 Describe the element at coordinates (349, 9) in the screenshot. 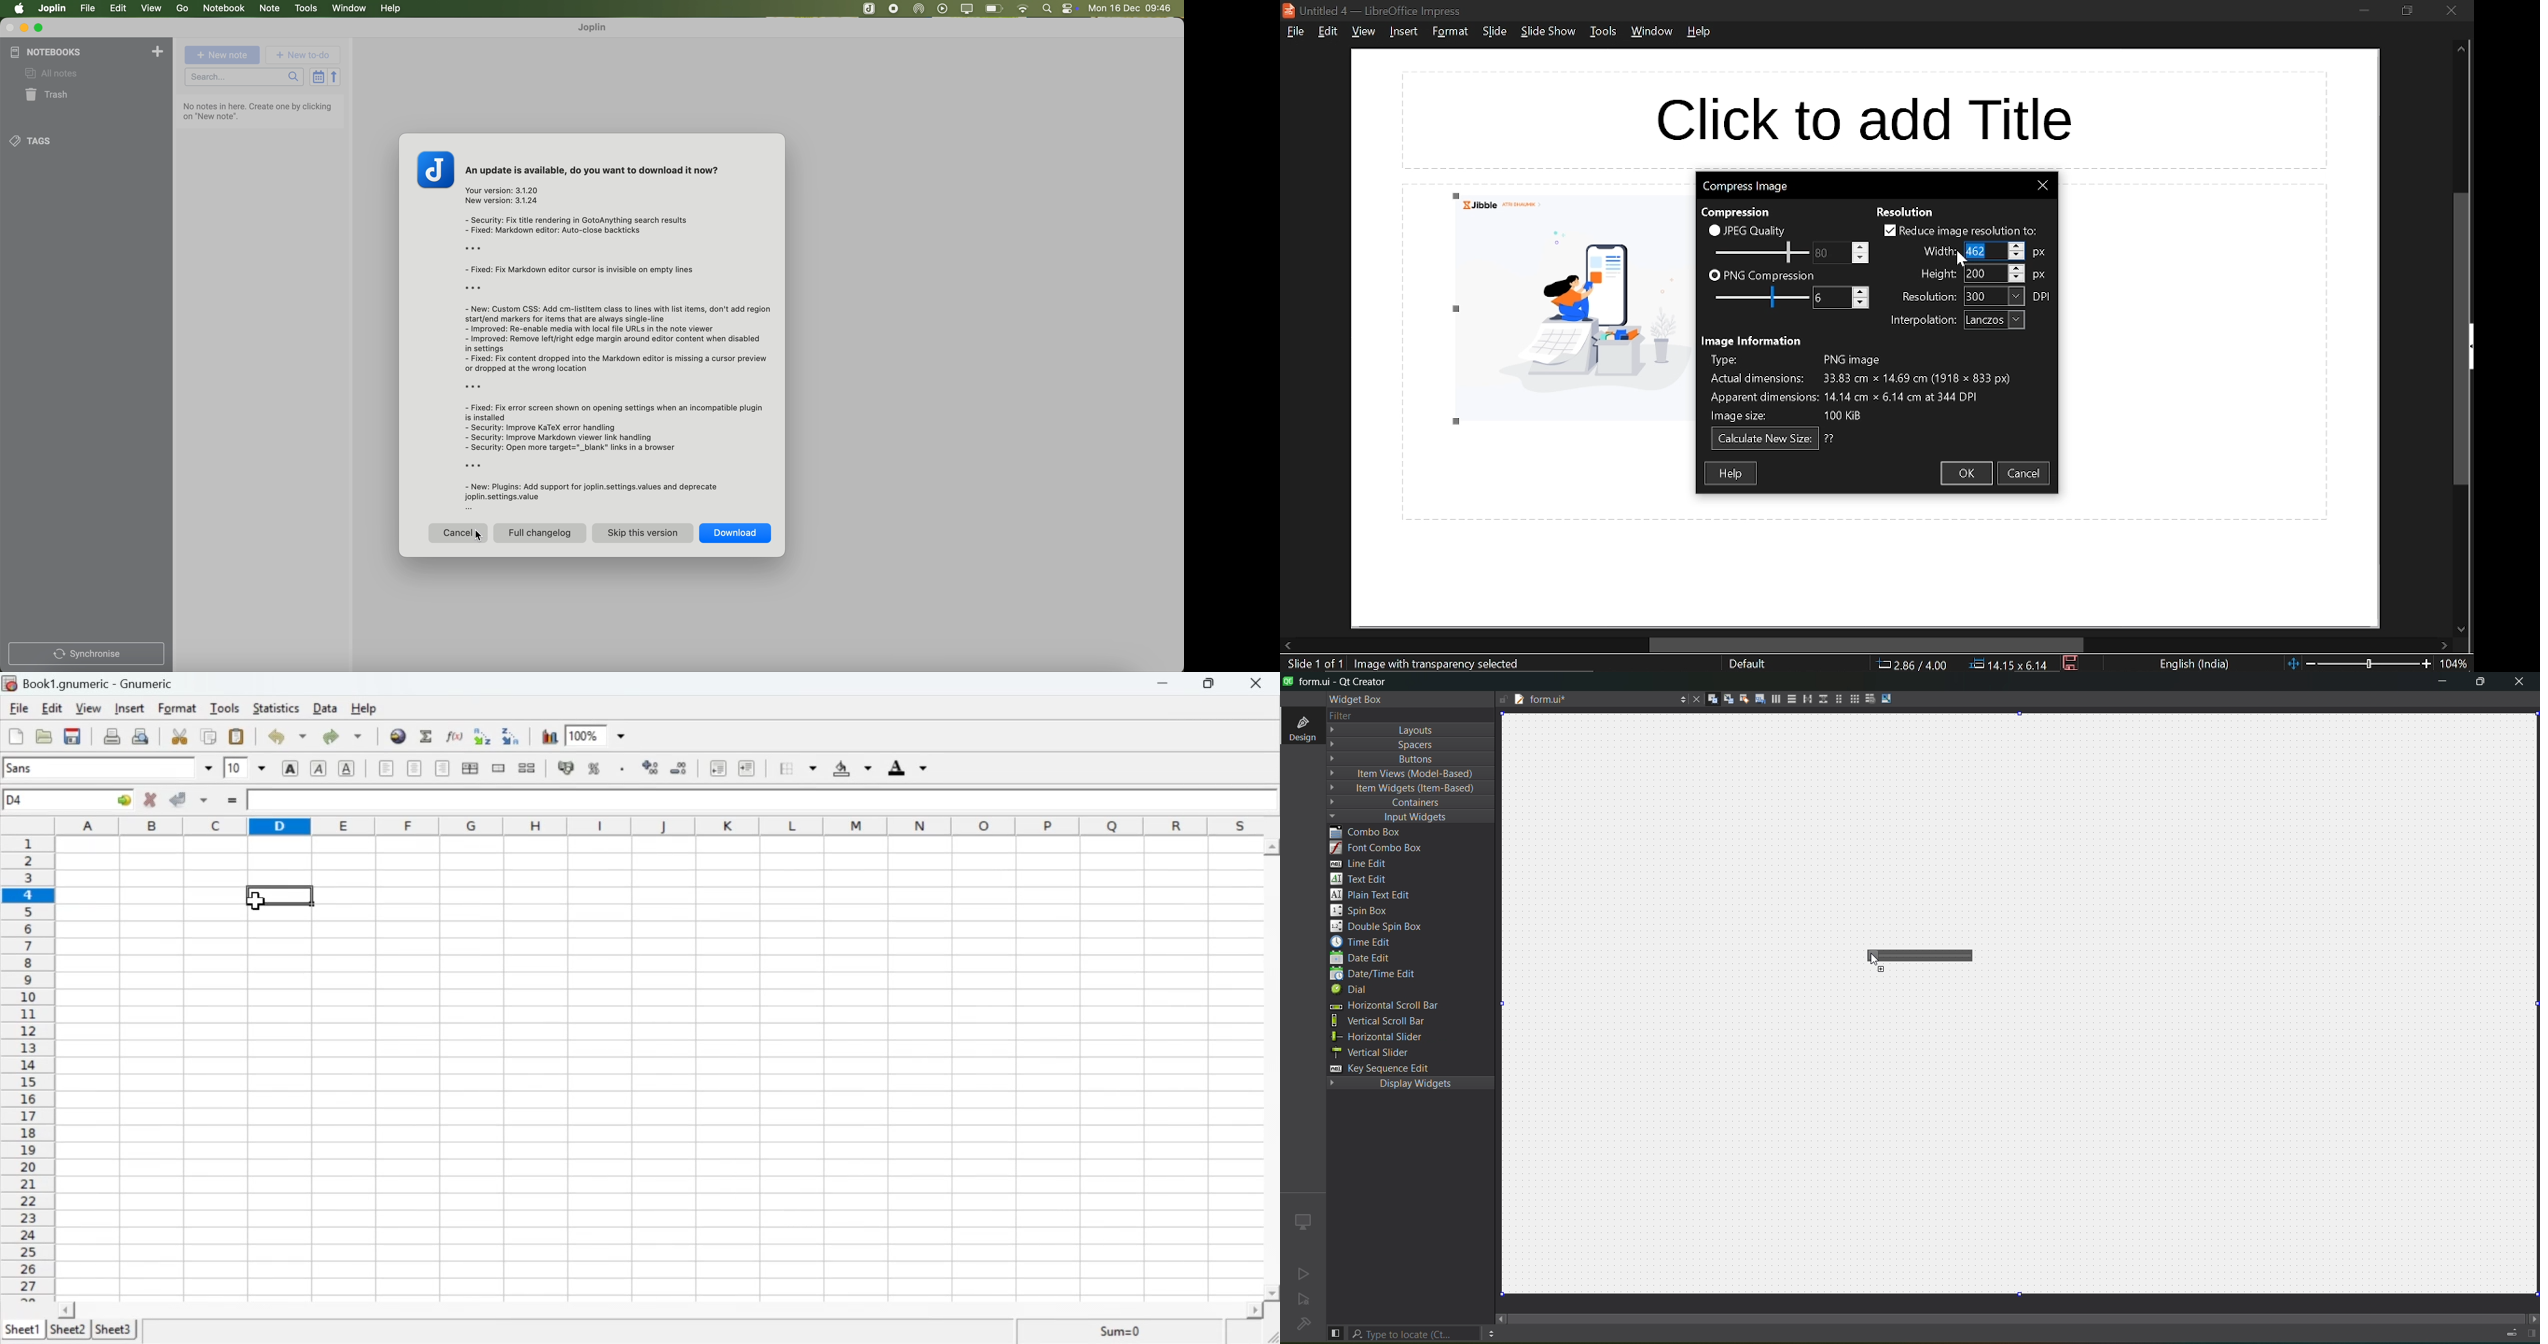

I see `window` at that location.